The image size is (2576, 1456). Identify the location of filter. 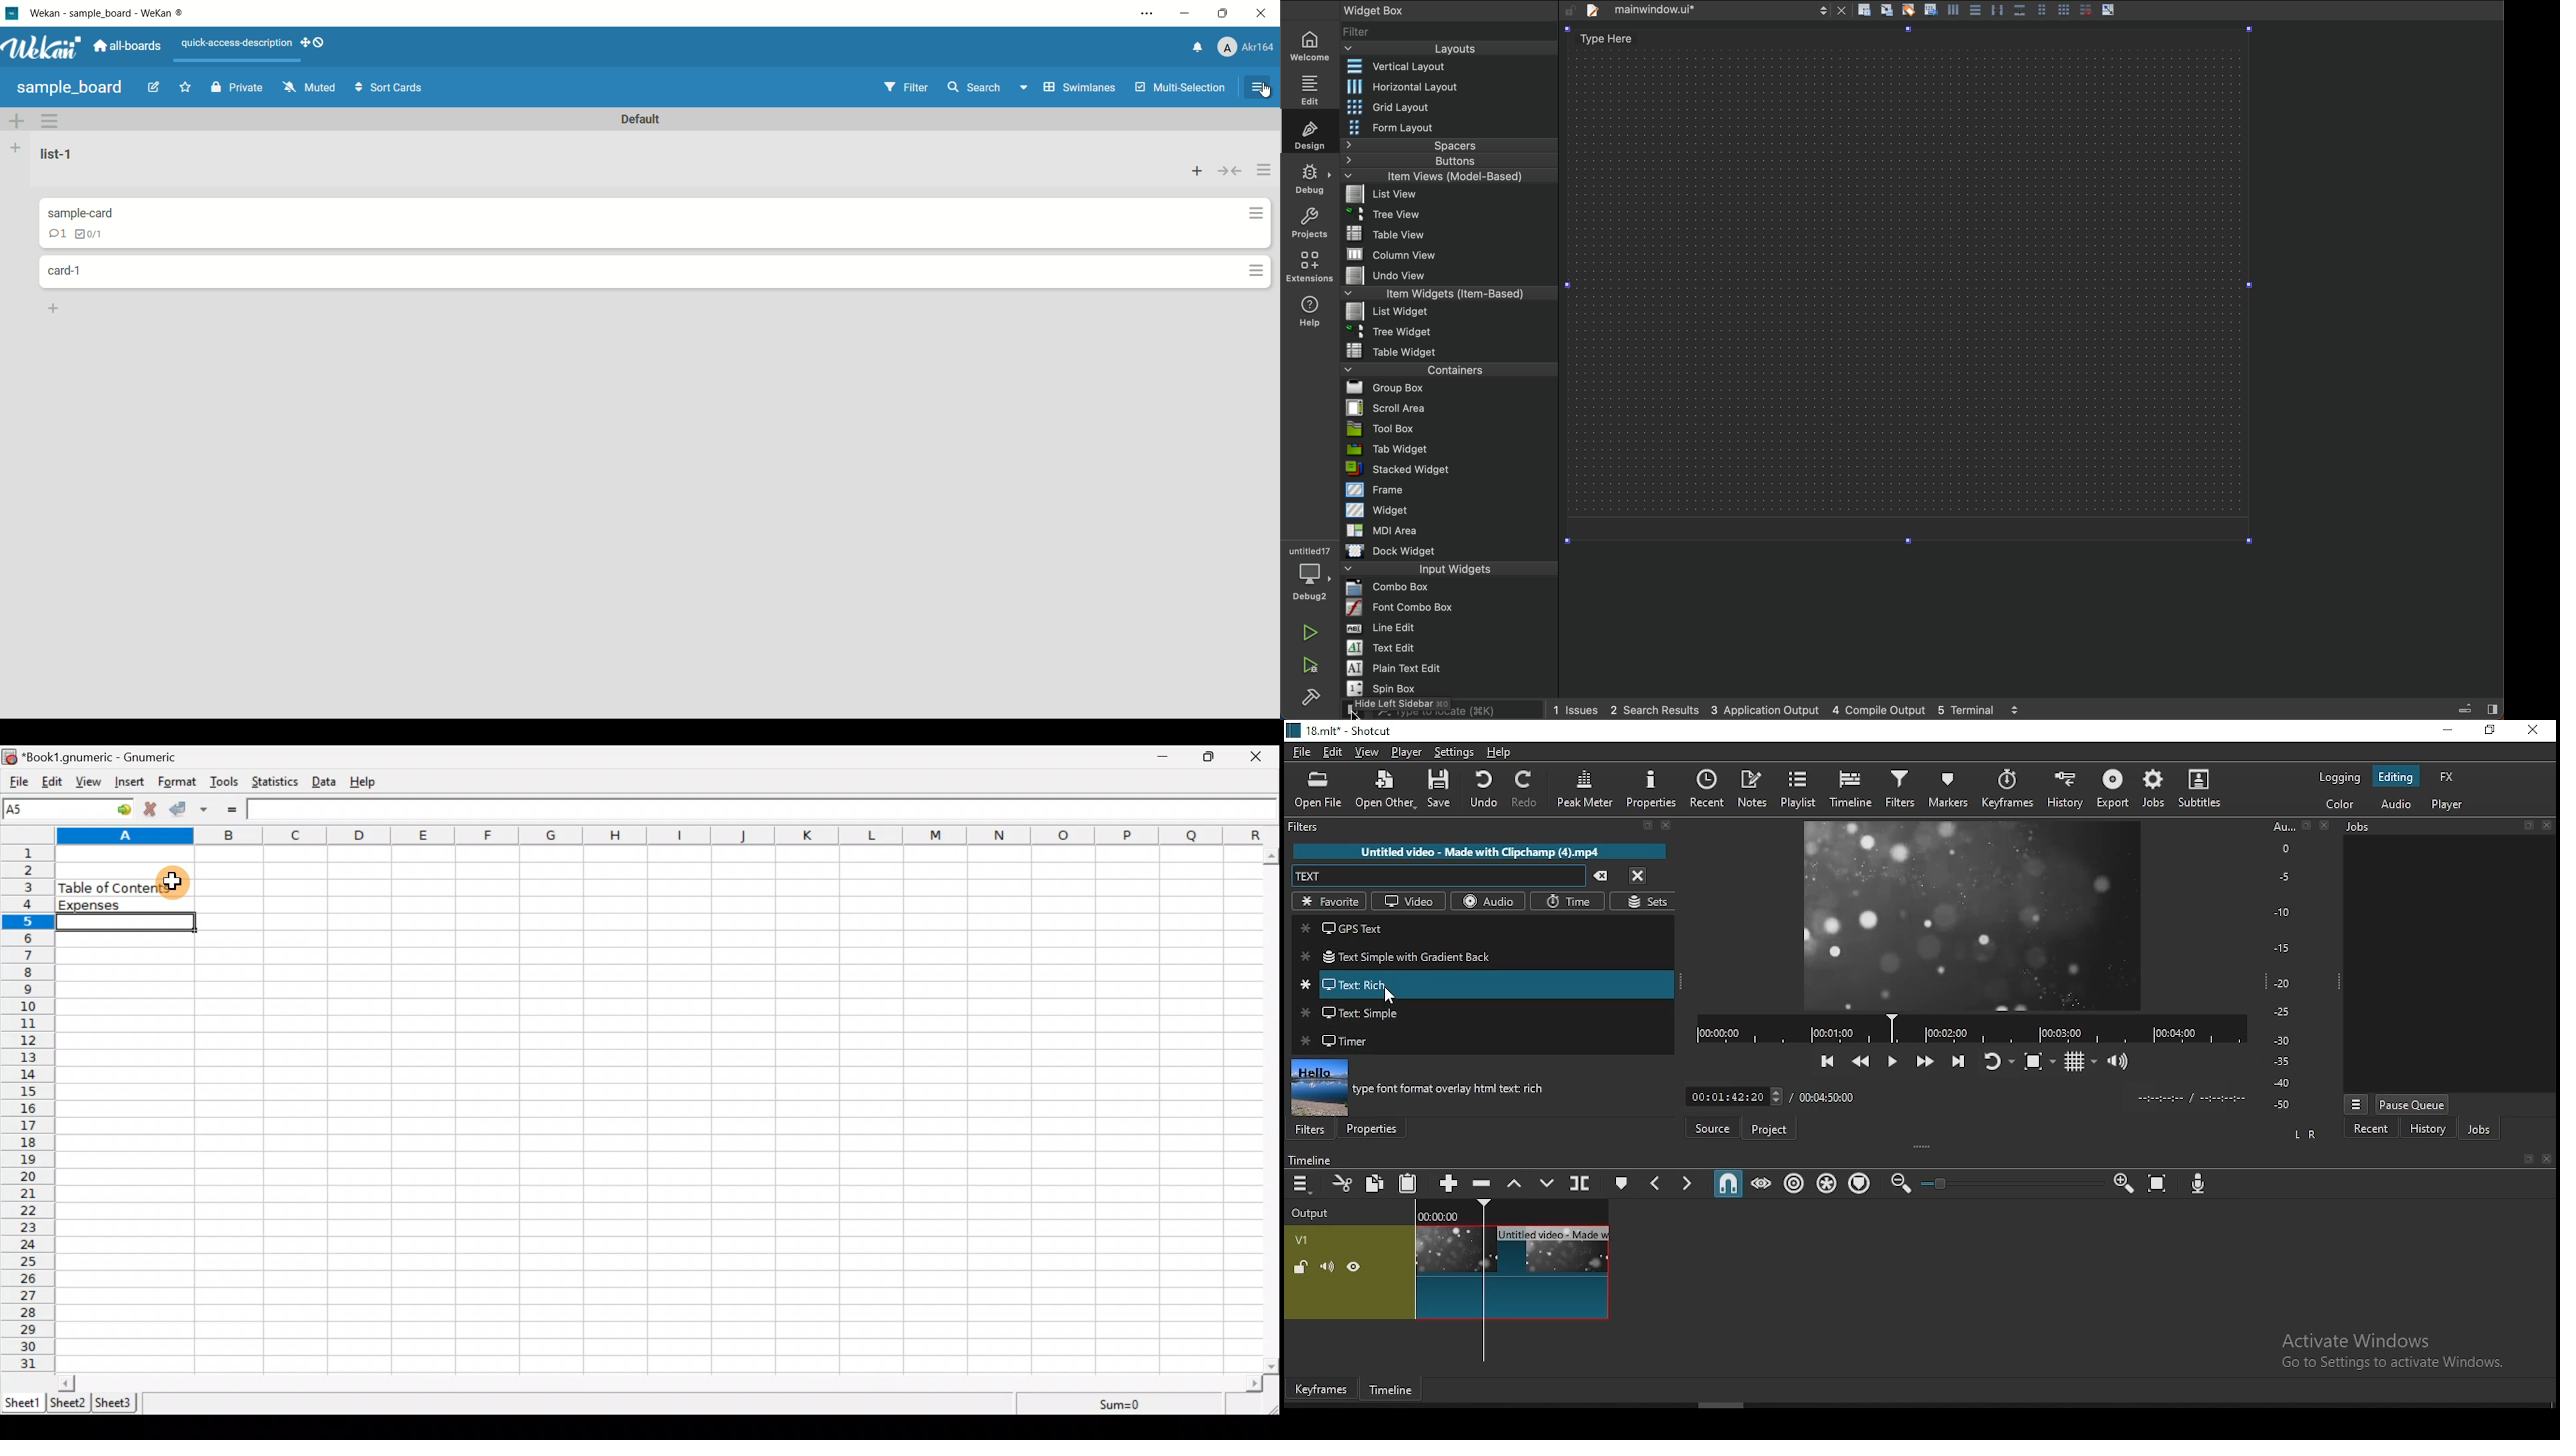
(909, 91).